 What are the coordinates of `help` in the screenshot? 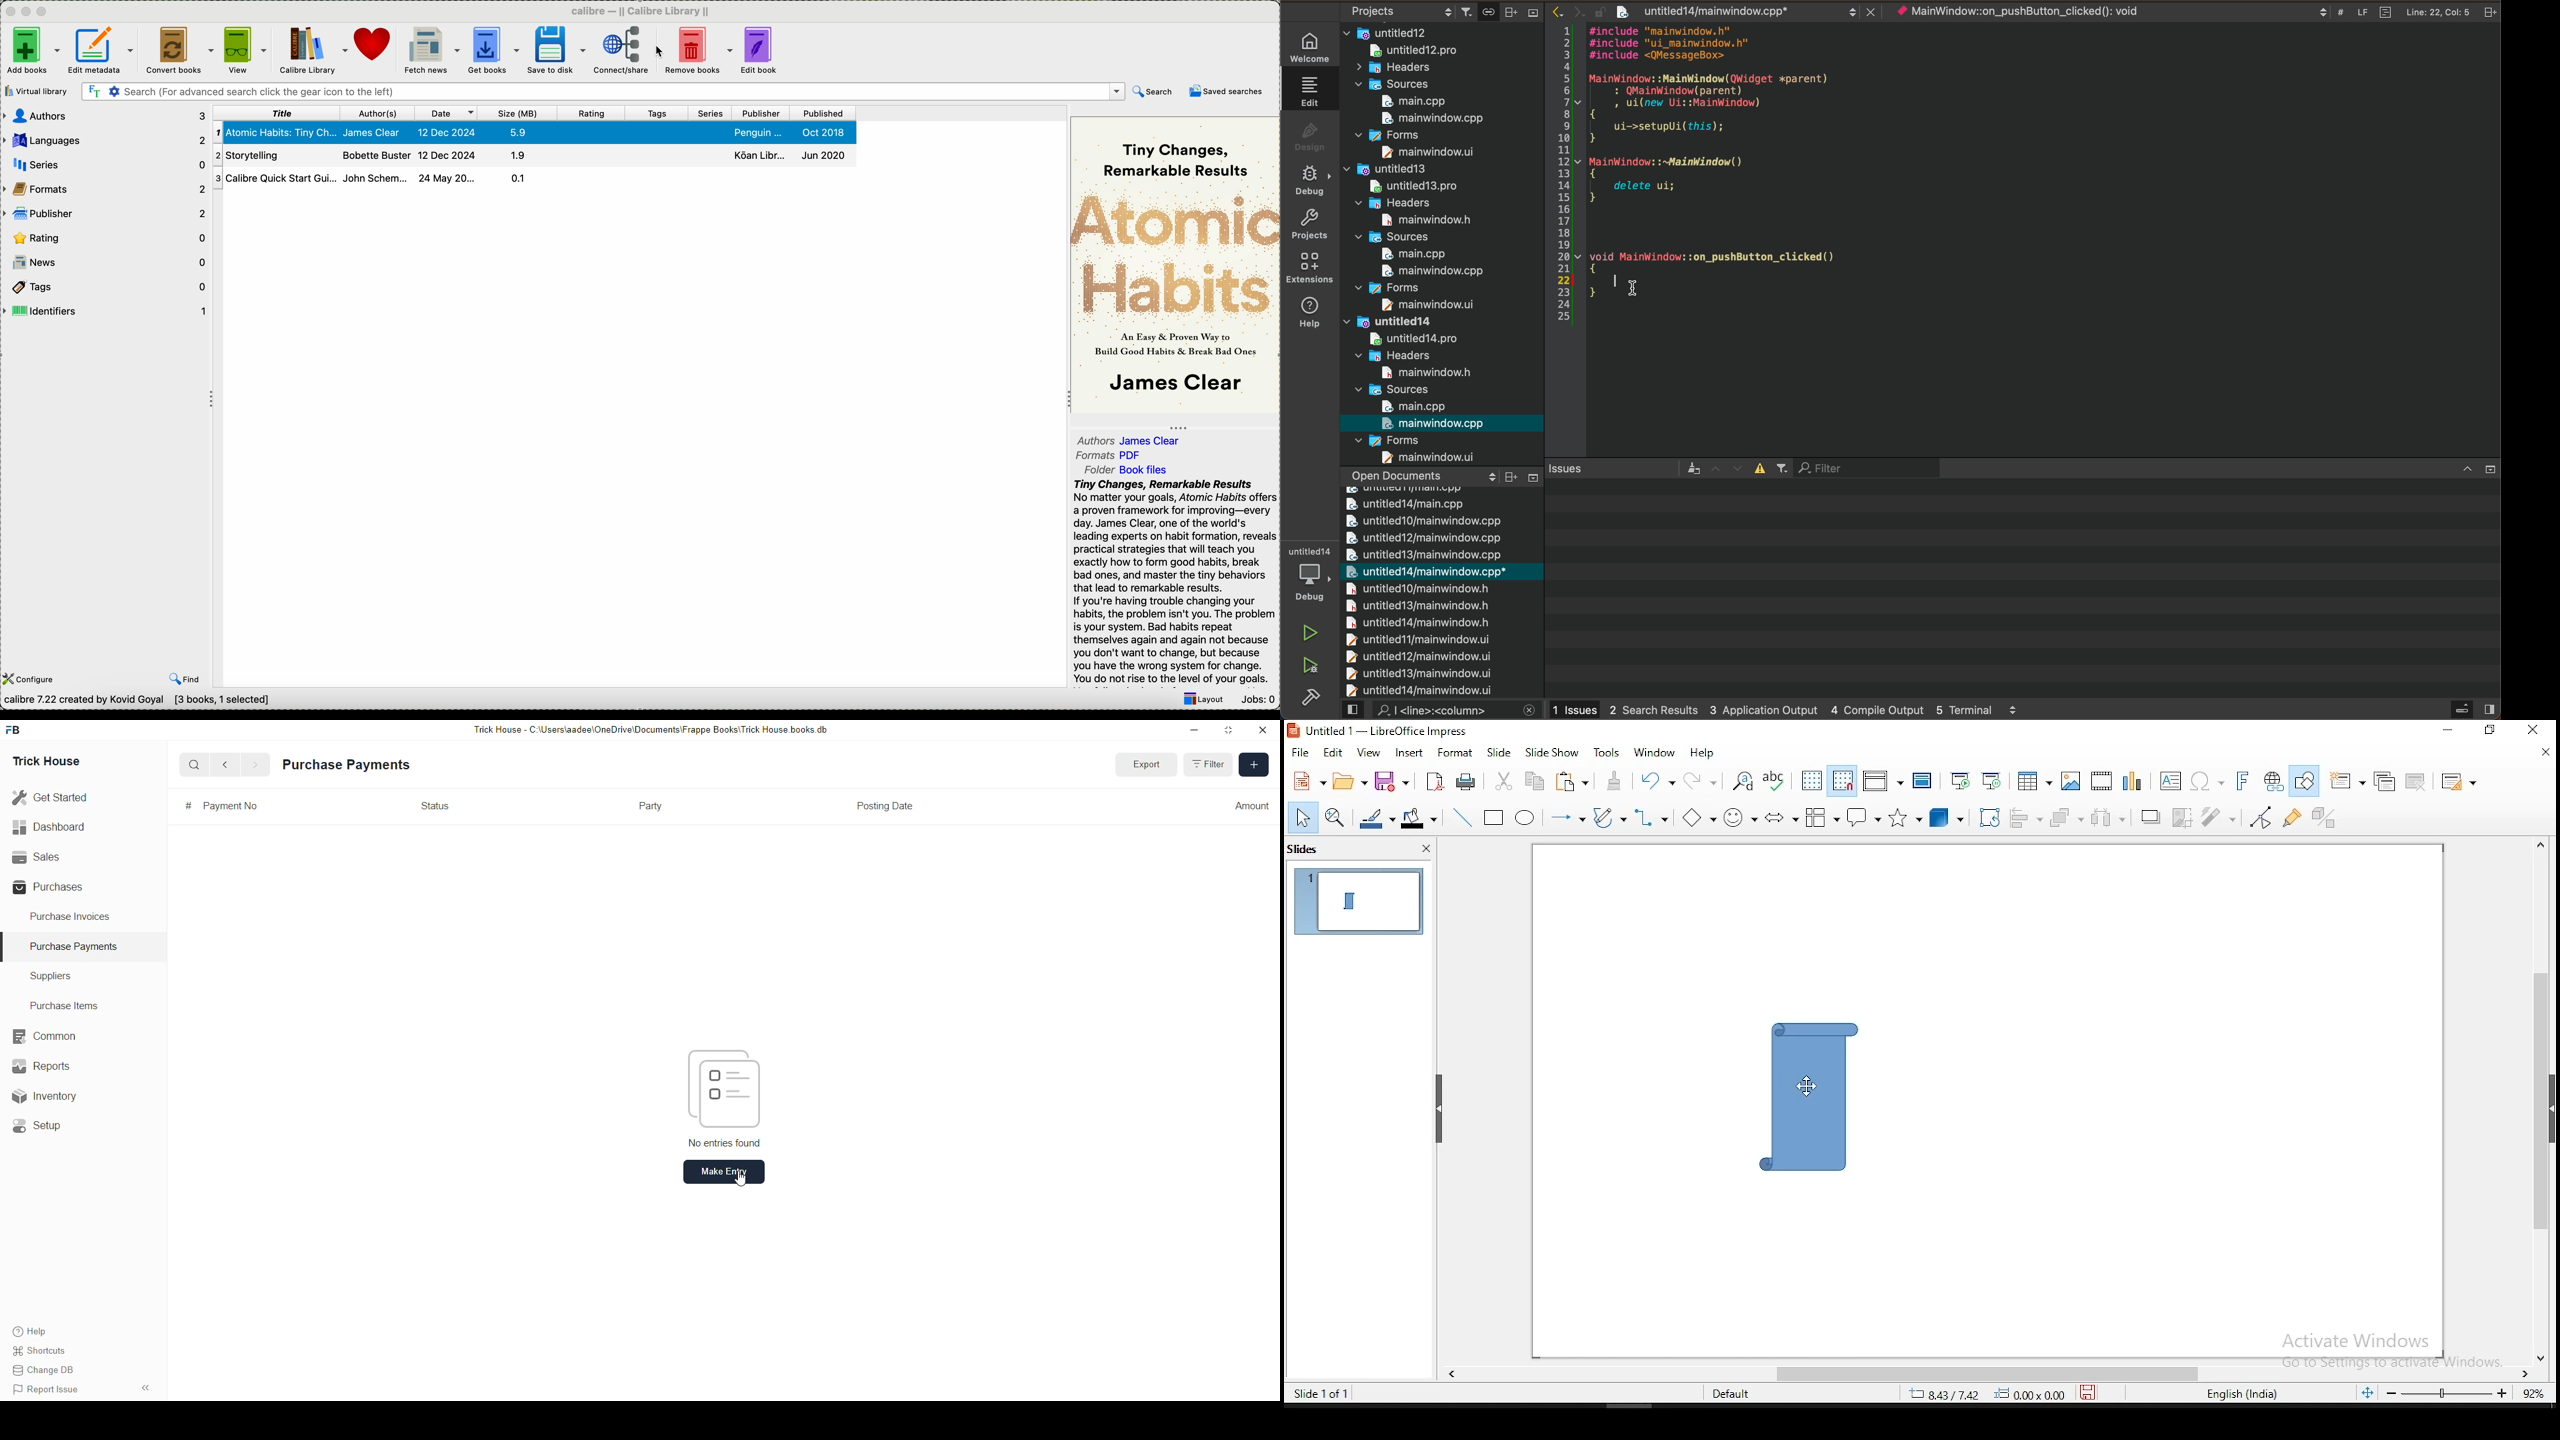 It's located at (1704, 752).